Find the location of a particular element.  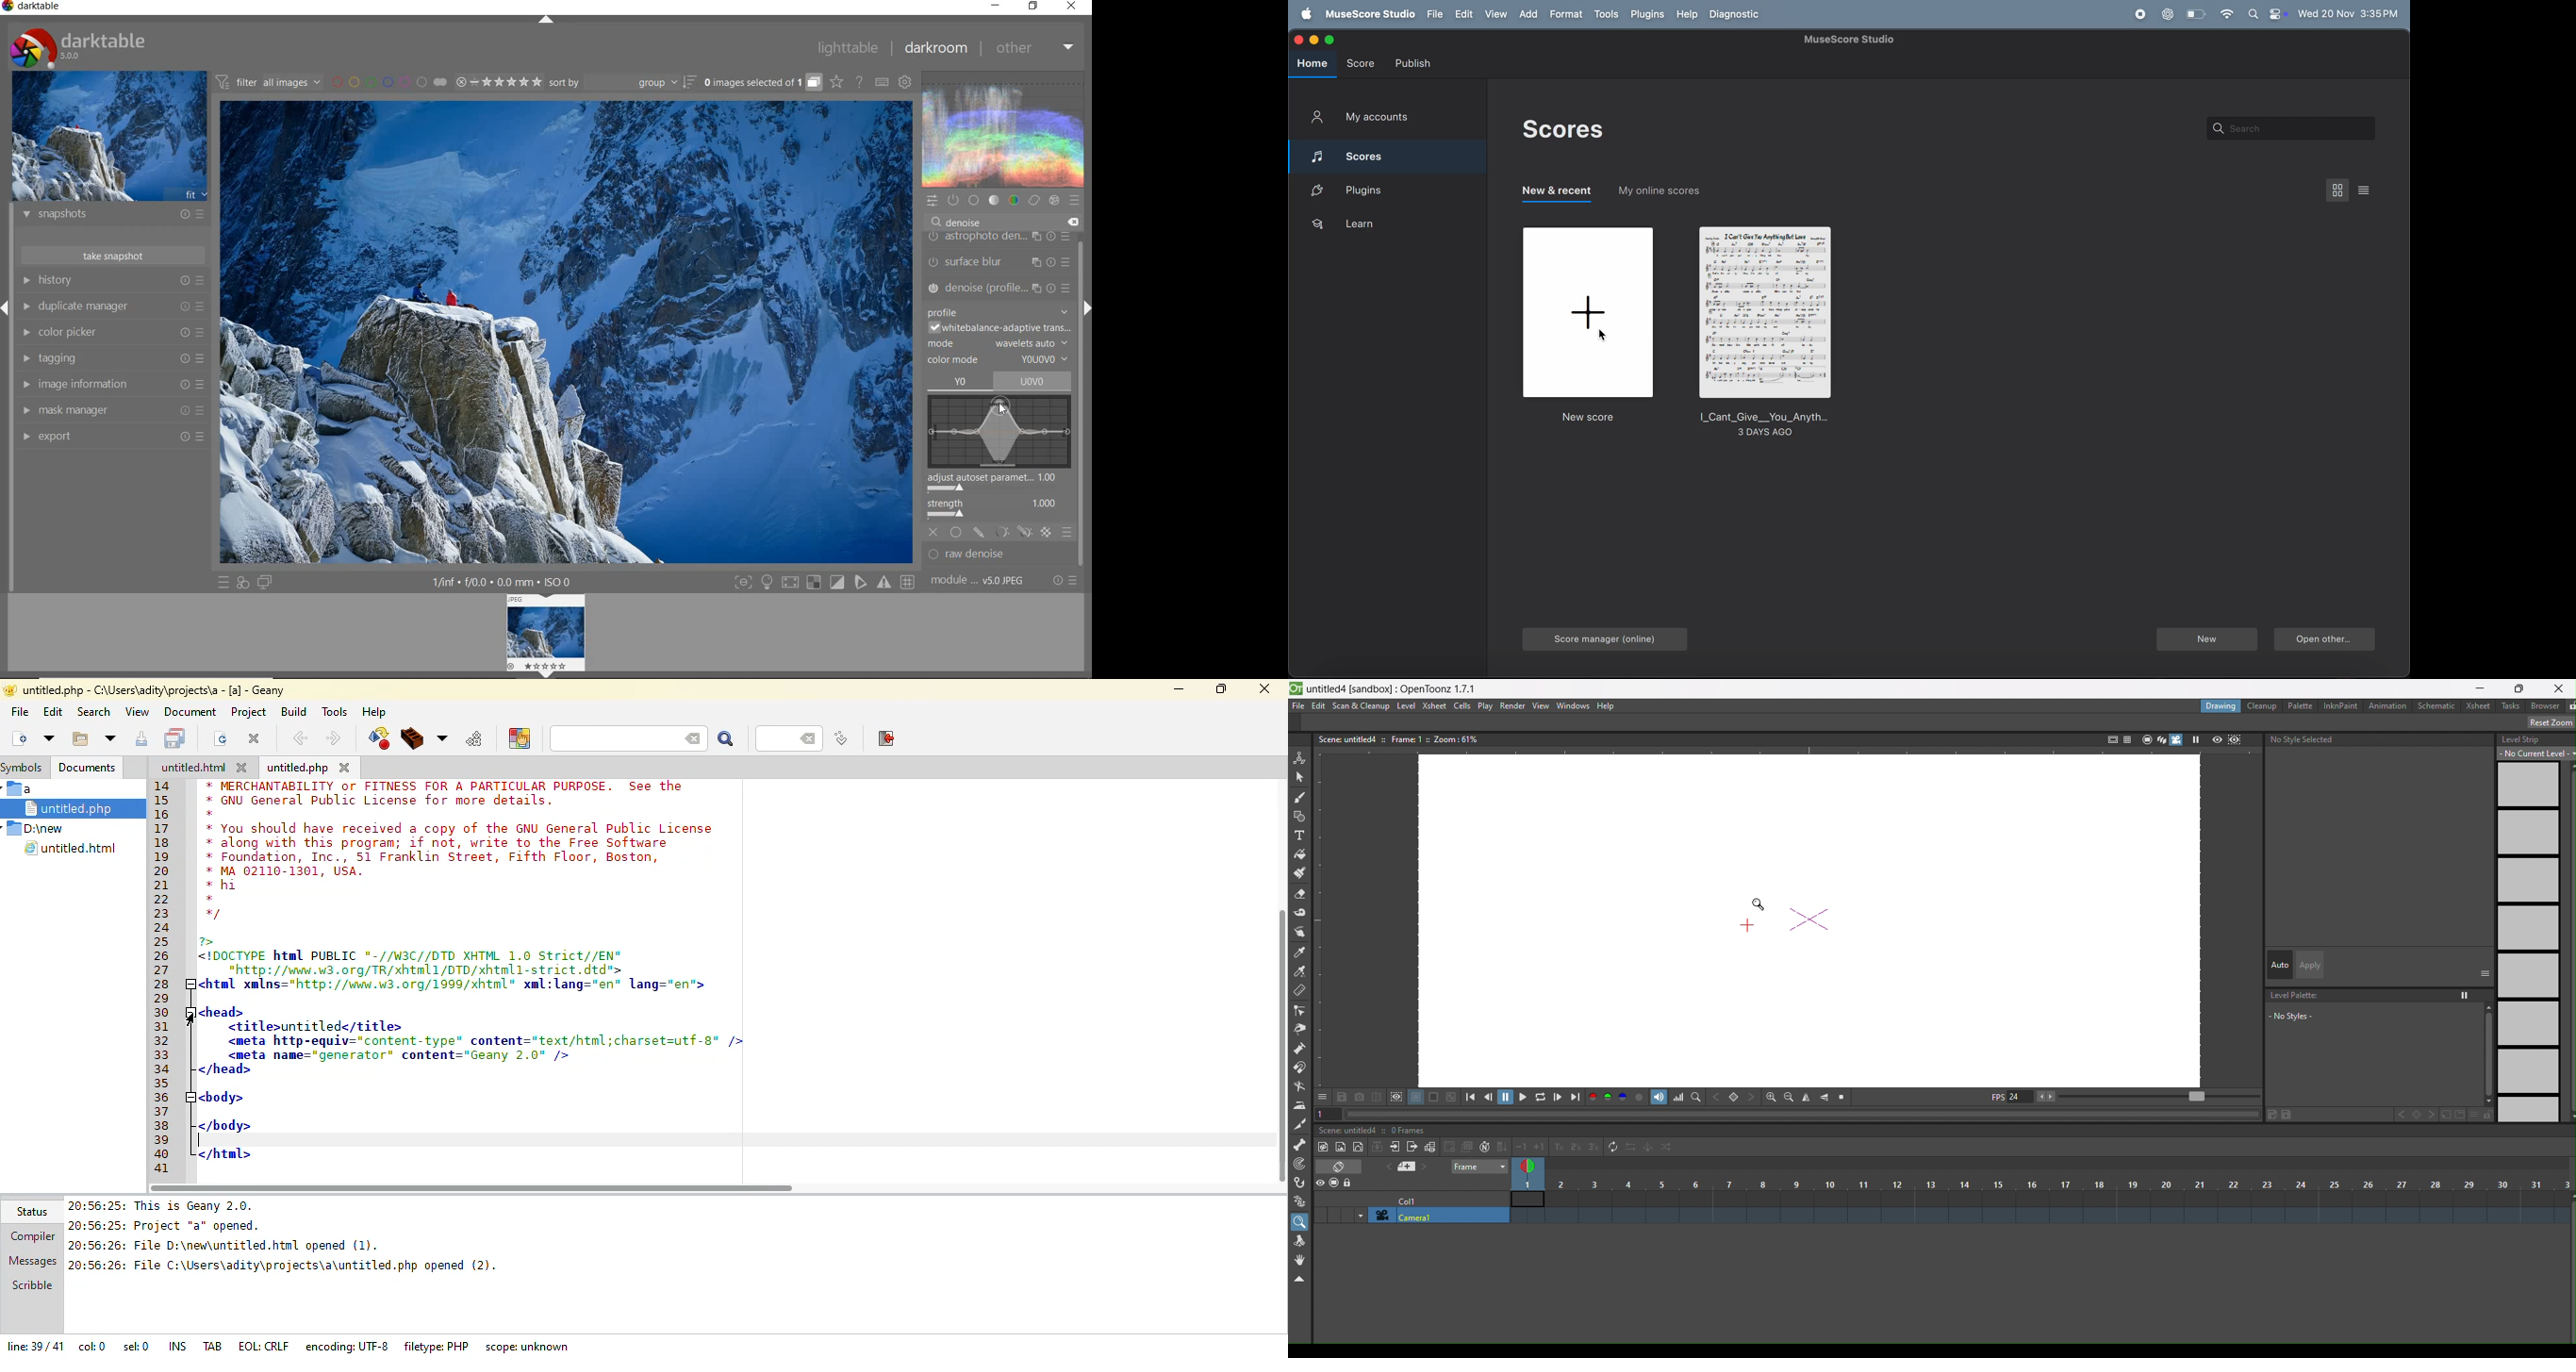

status is located at coordinates (34, 1214).